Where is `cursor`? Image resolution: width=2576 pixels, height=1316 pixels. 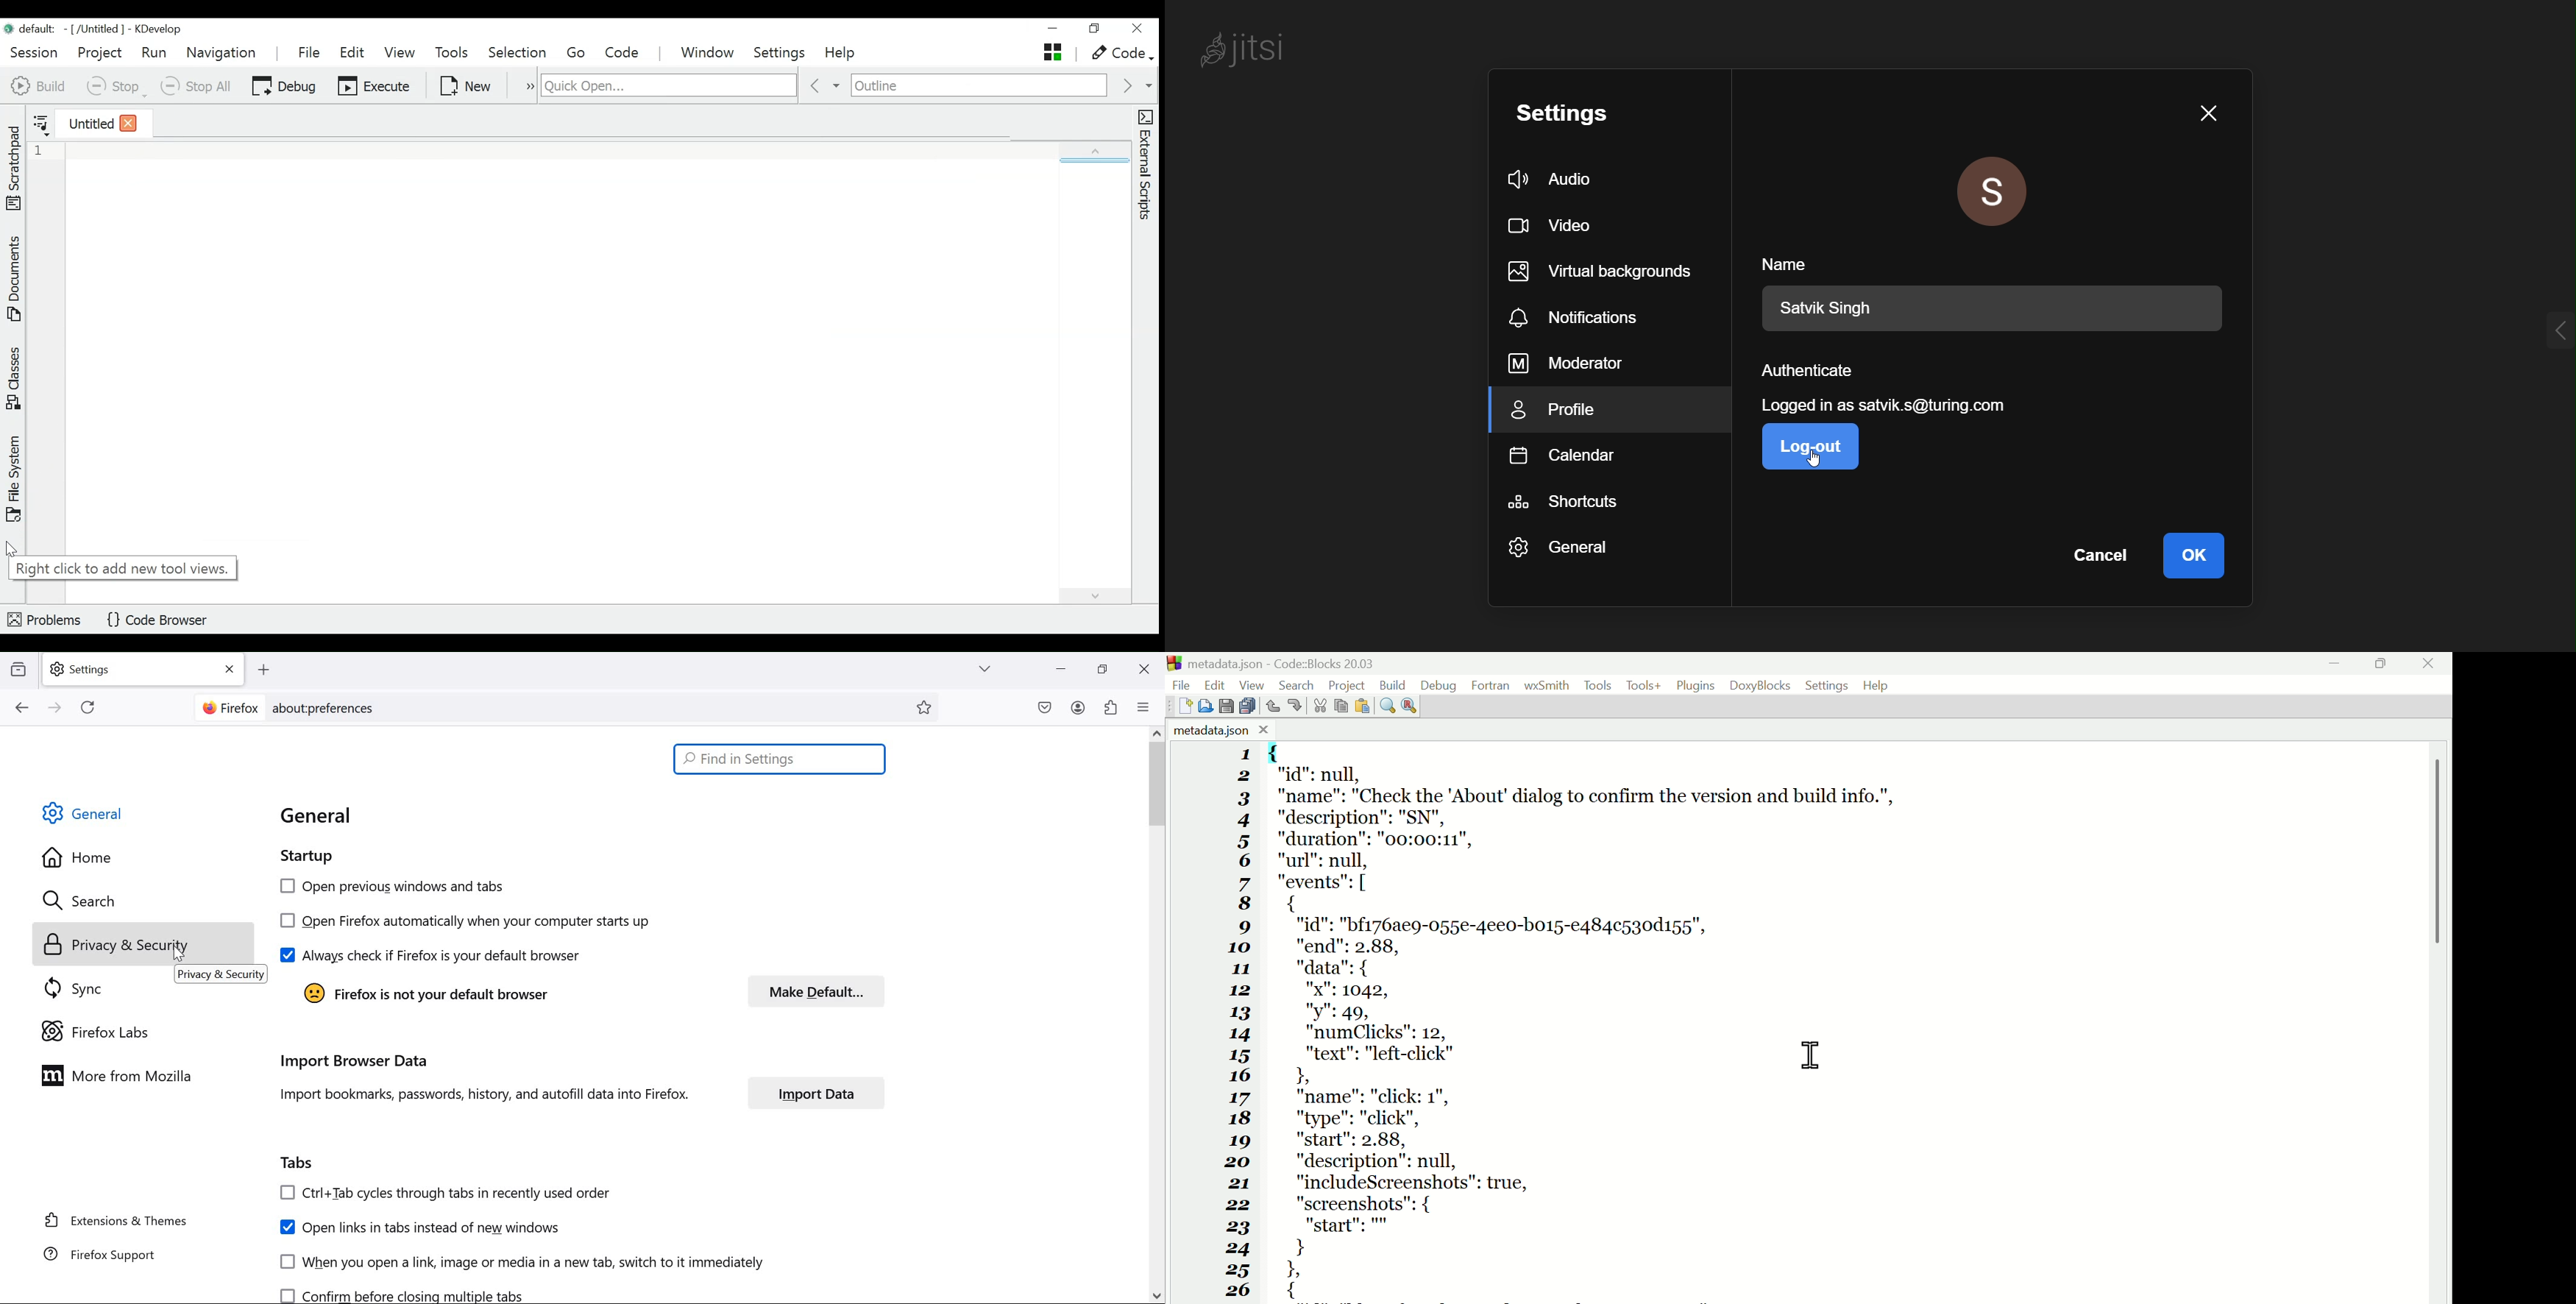 cursor is located at coordinates (1814, 460).